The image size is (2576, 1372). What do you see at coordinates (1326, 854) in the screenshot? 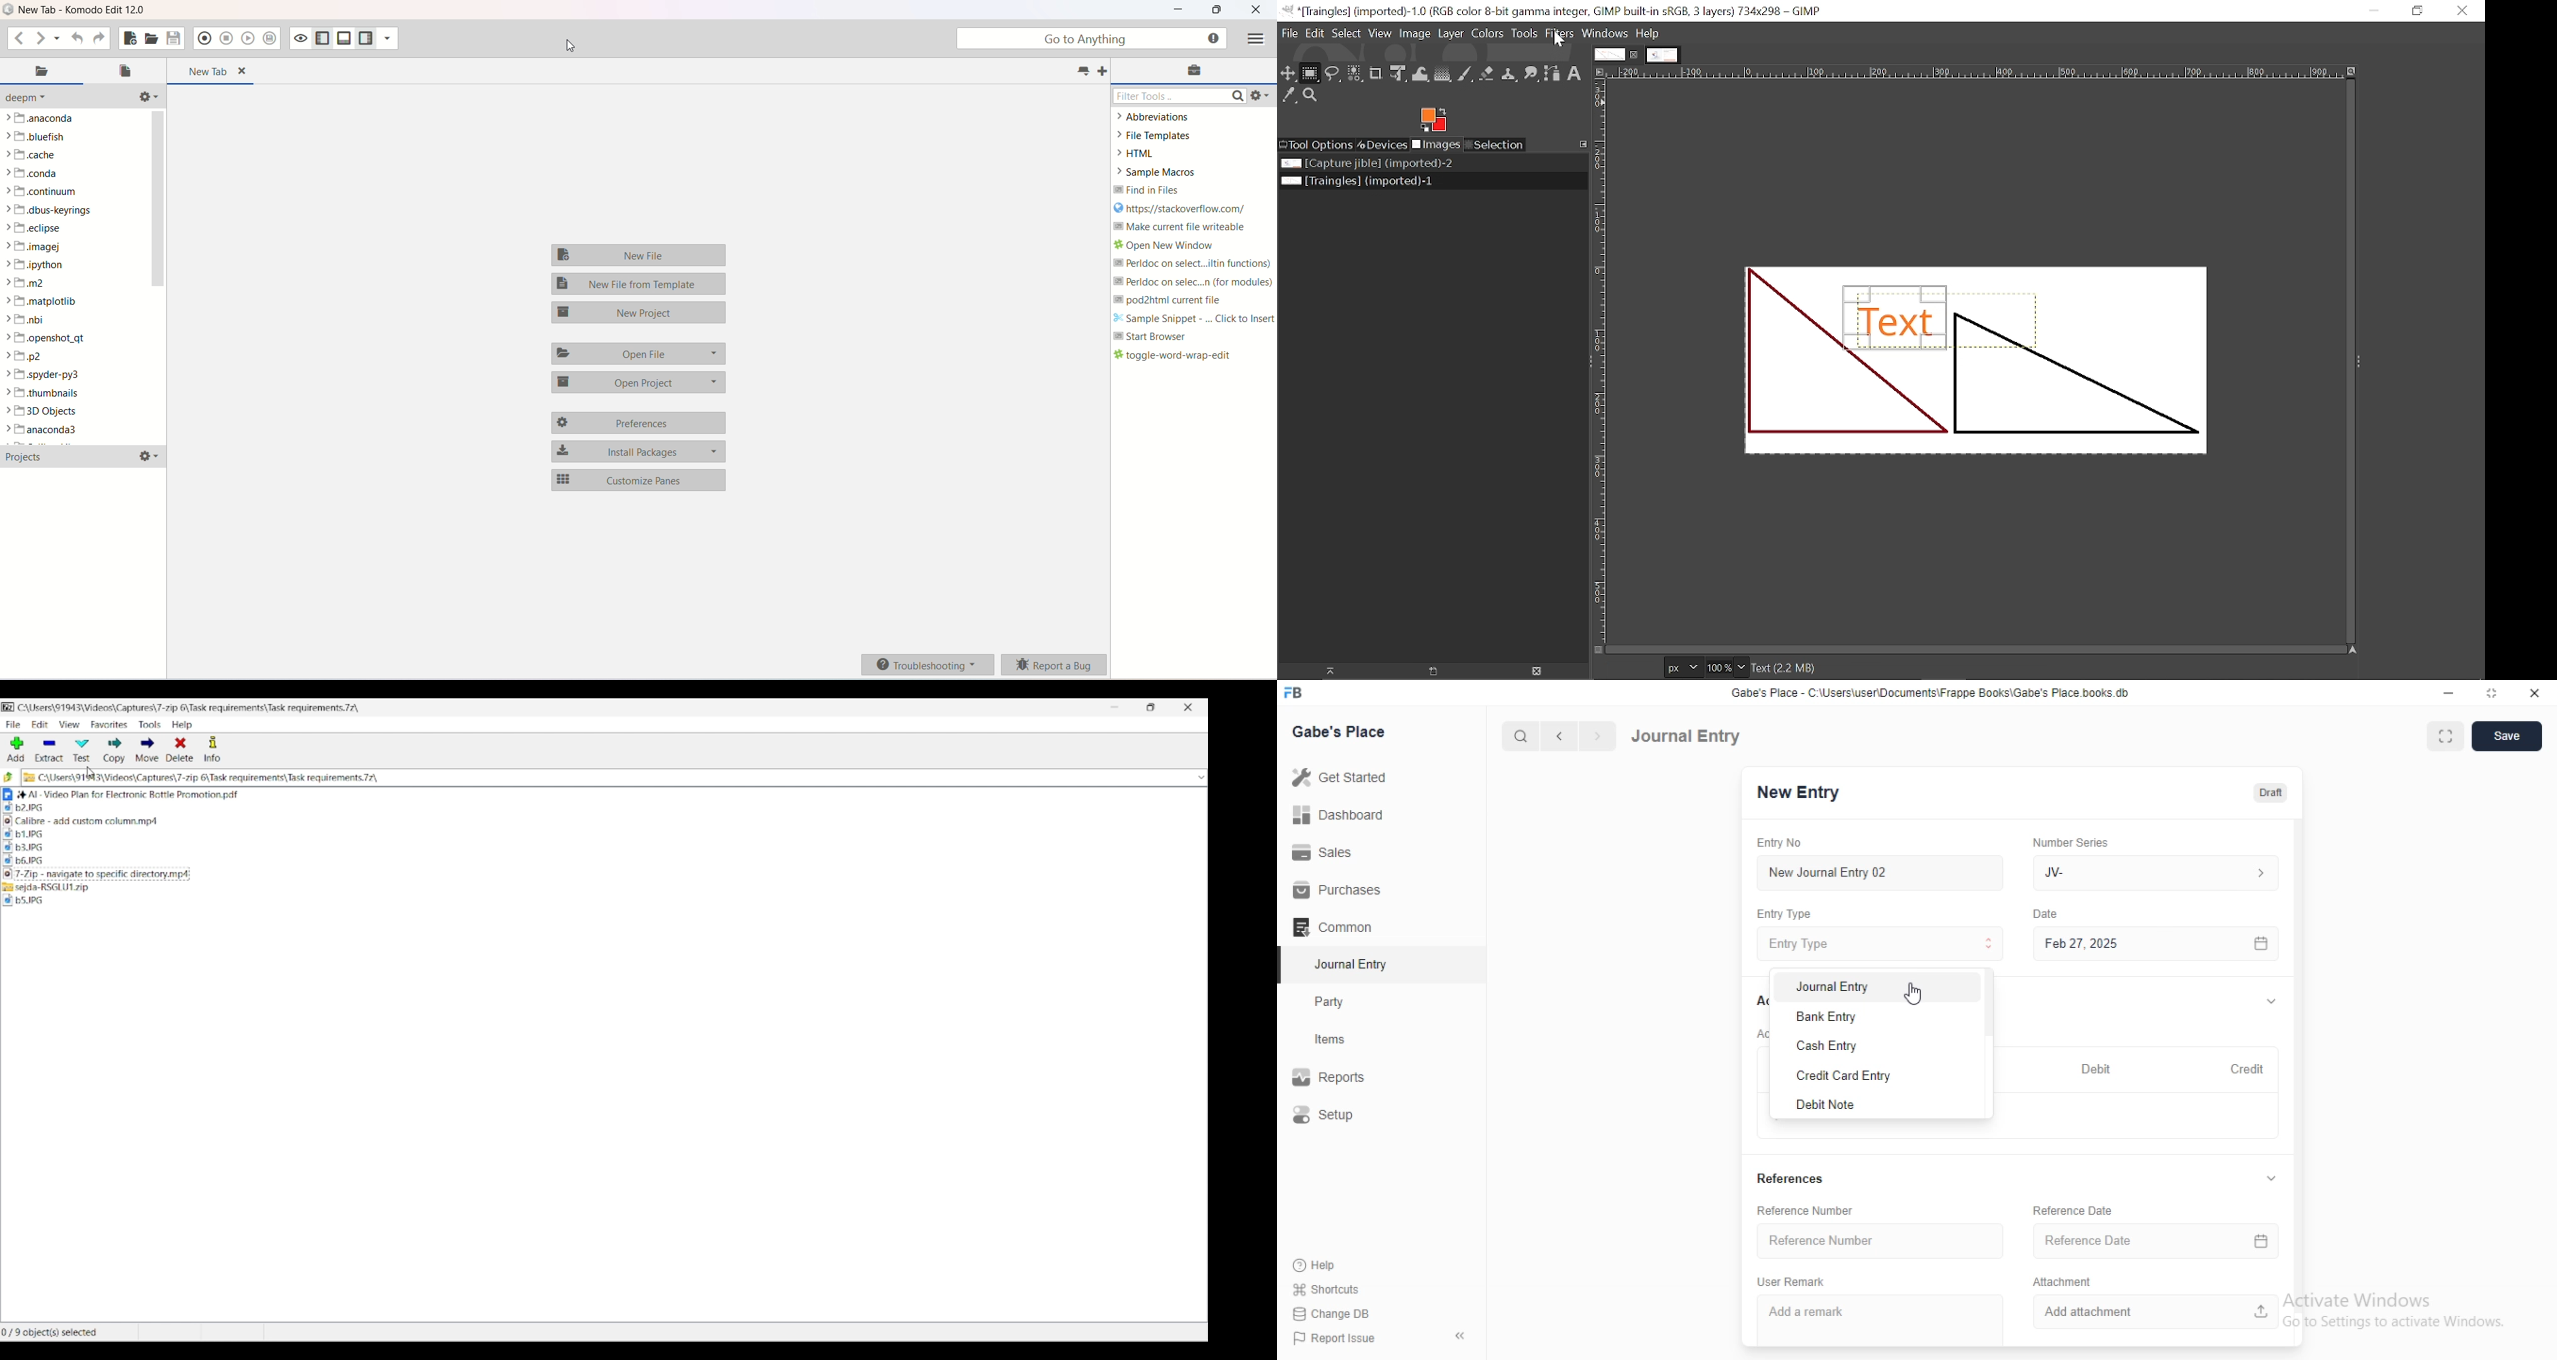
I see `Sales` at bounding box center [1326, 854].